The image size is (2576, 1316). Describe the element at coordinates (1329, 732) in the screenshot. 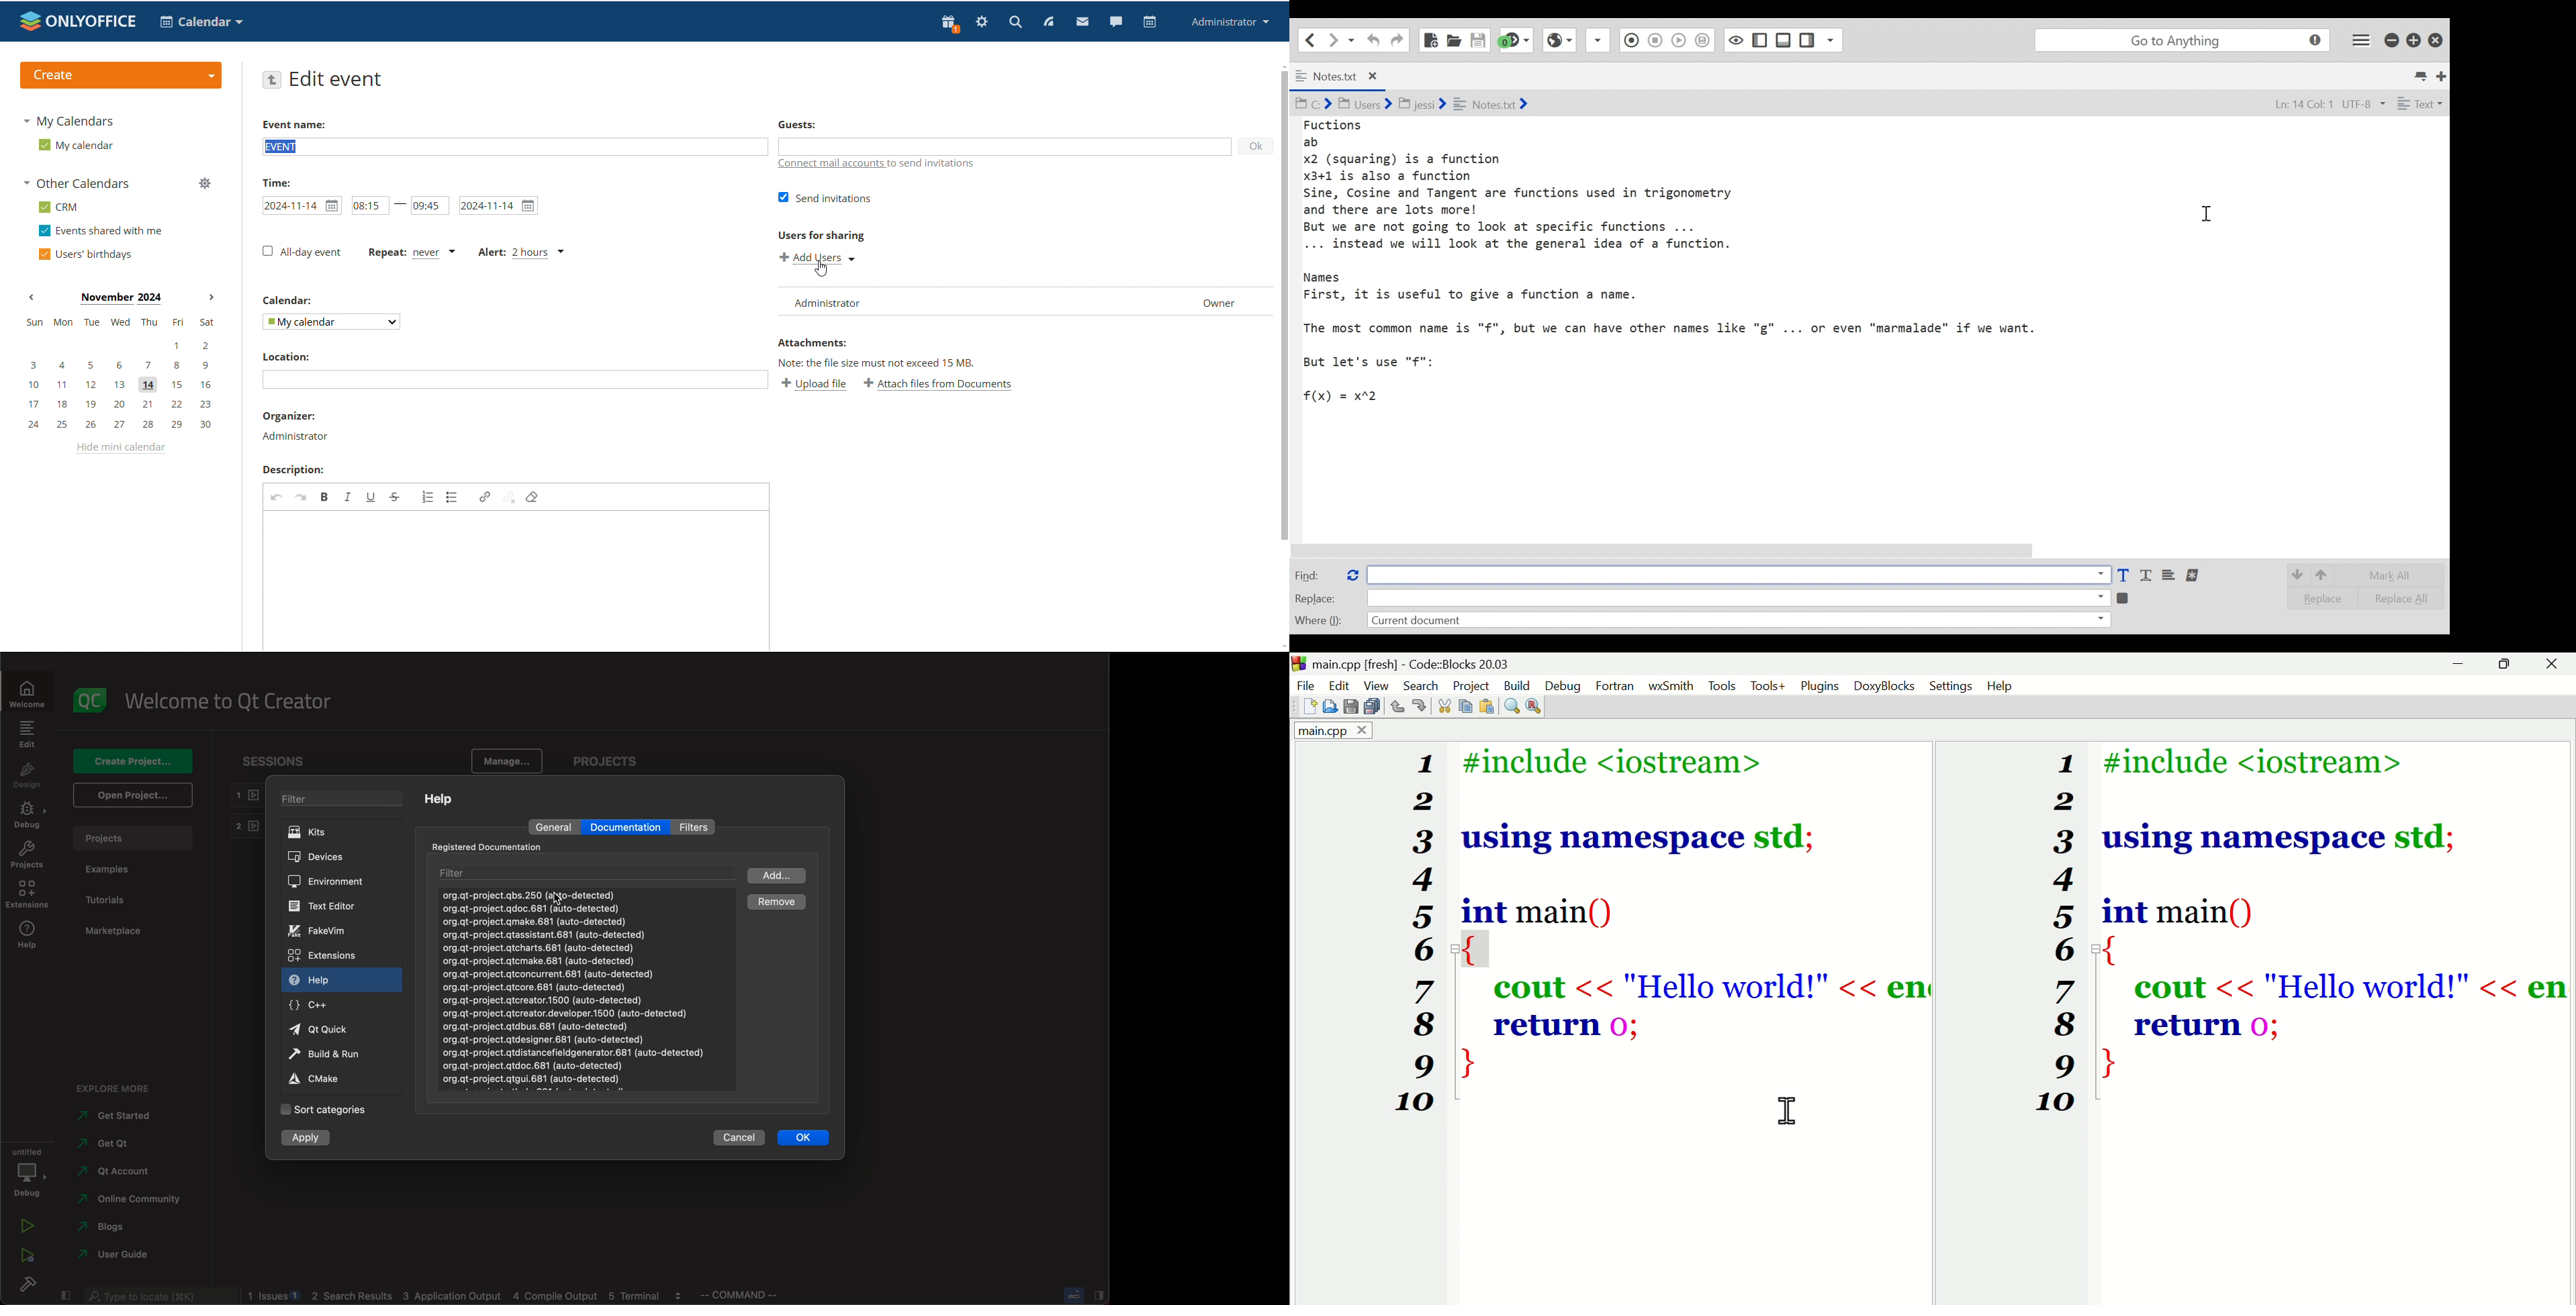

I see `Main.Cpp` at that location.